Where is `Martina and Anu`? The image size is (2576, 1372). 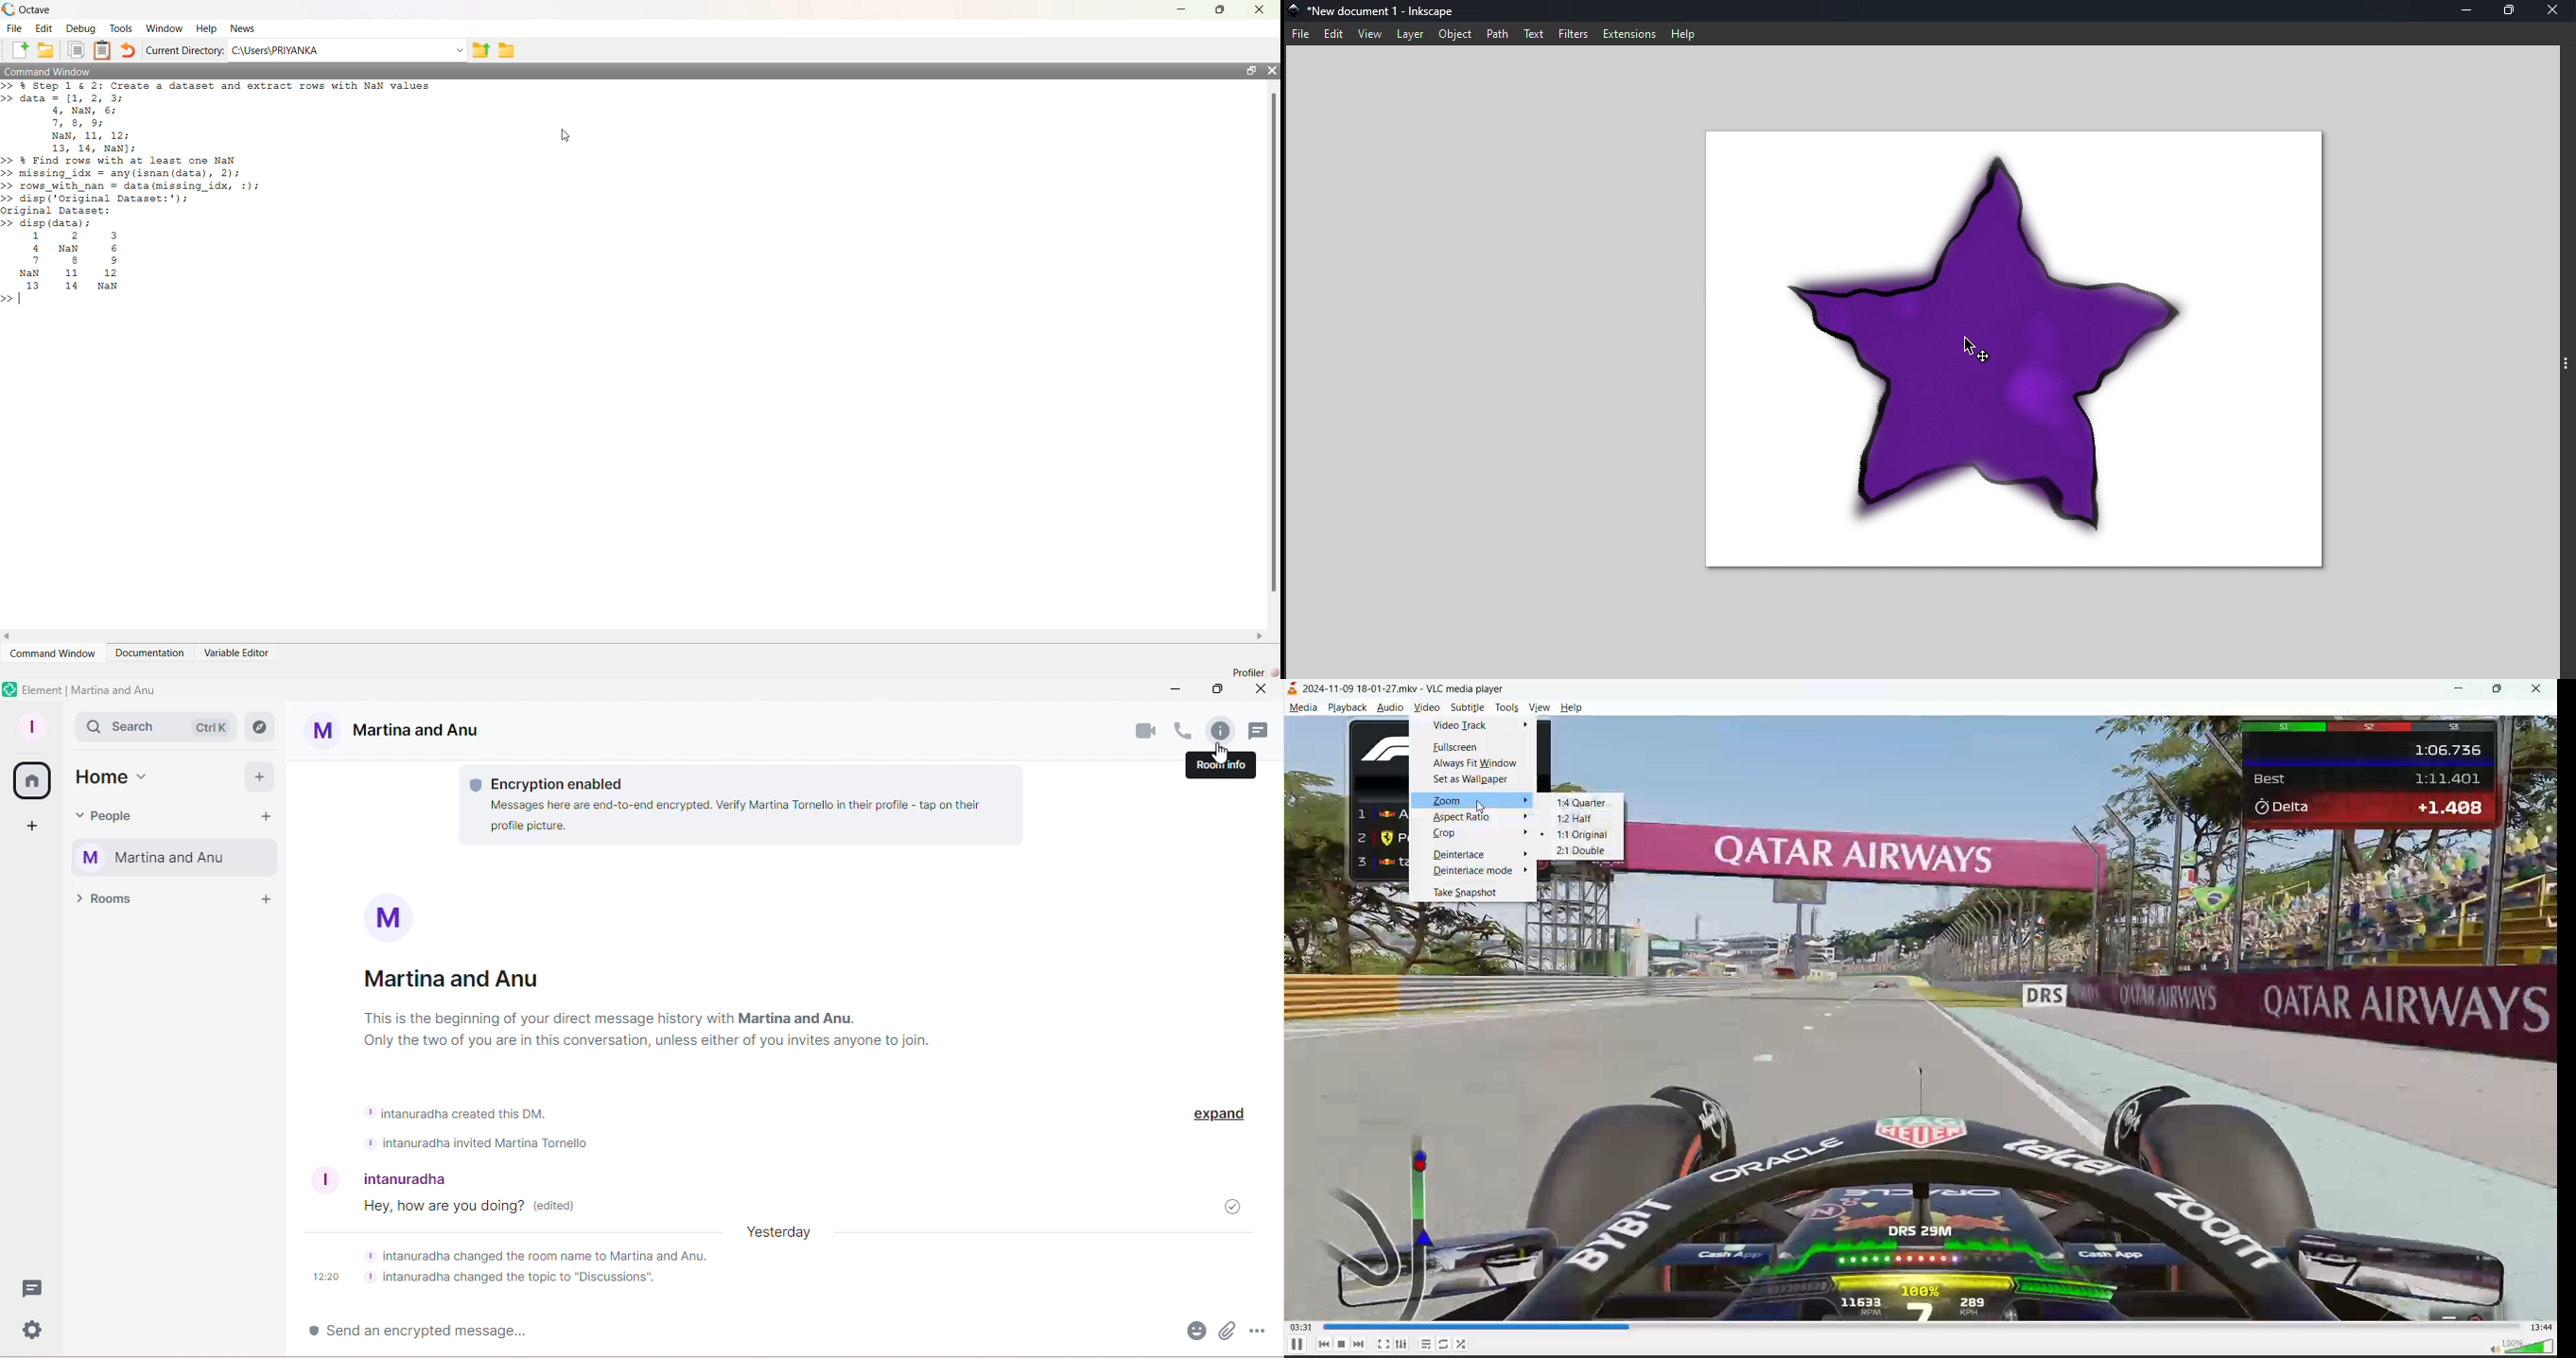 Martina and Anu is located at coordinates (456, 977).